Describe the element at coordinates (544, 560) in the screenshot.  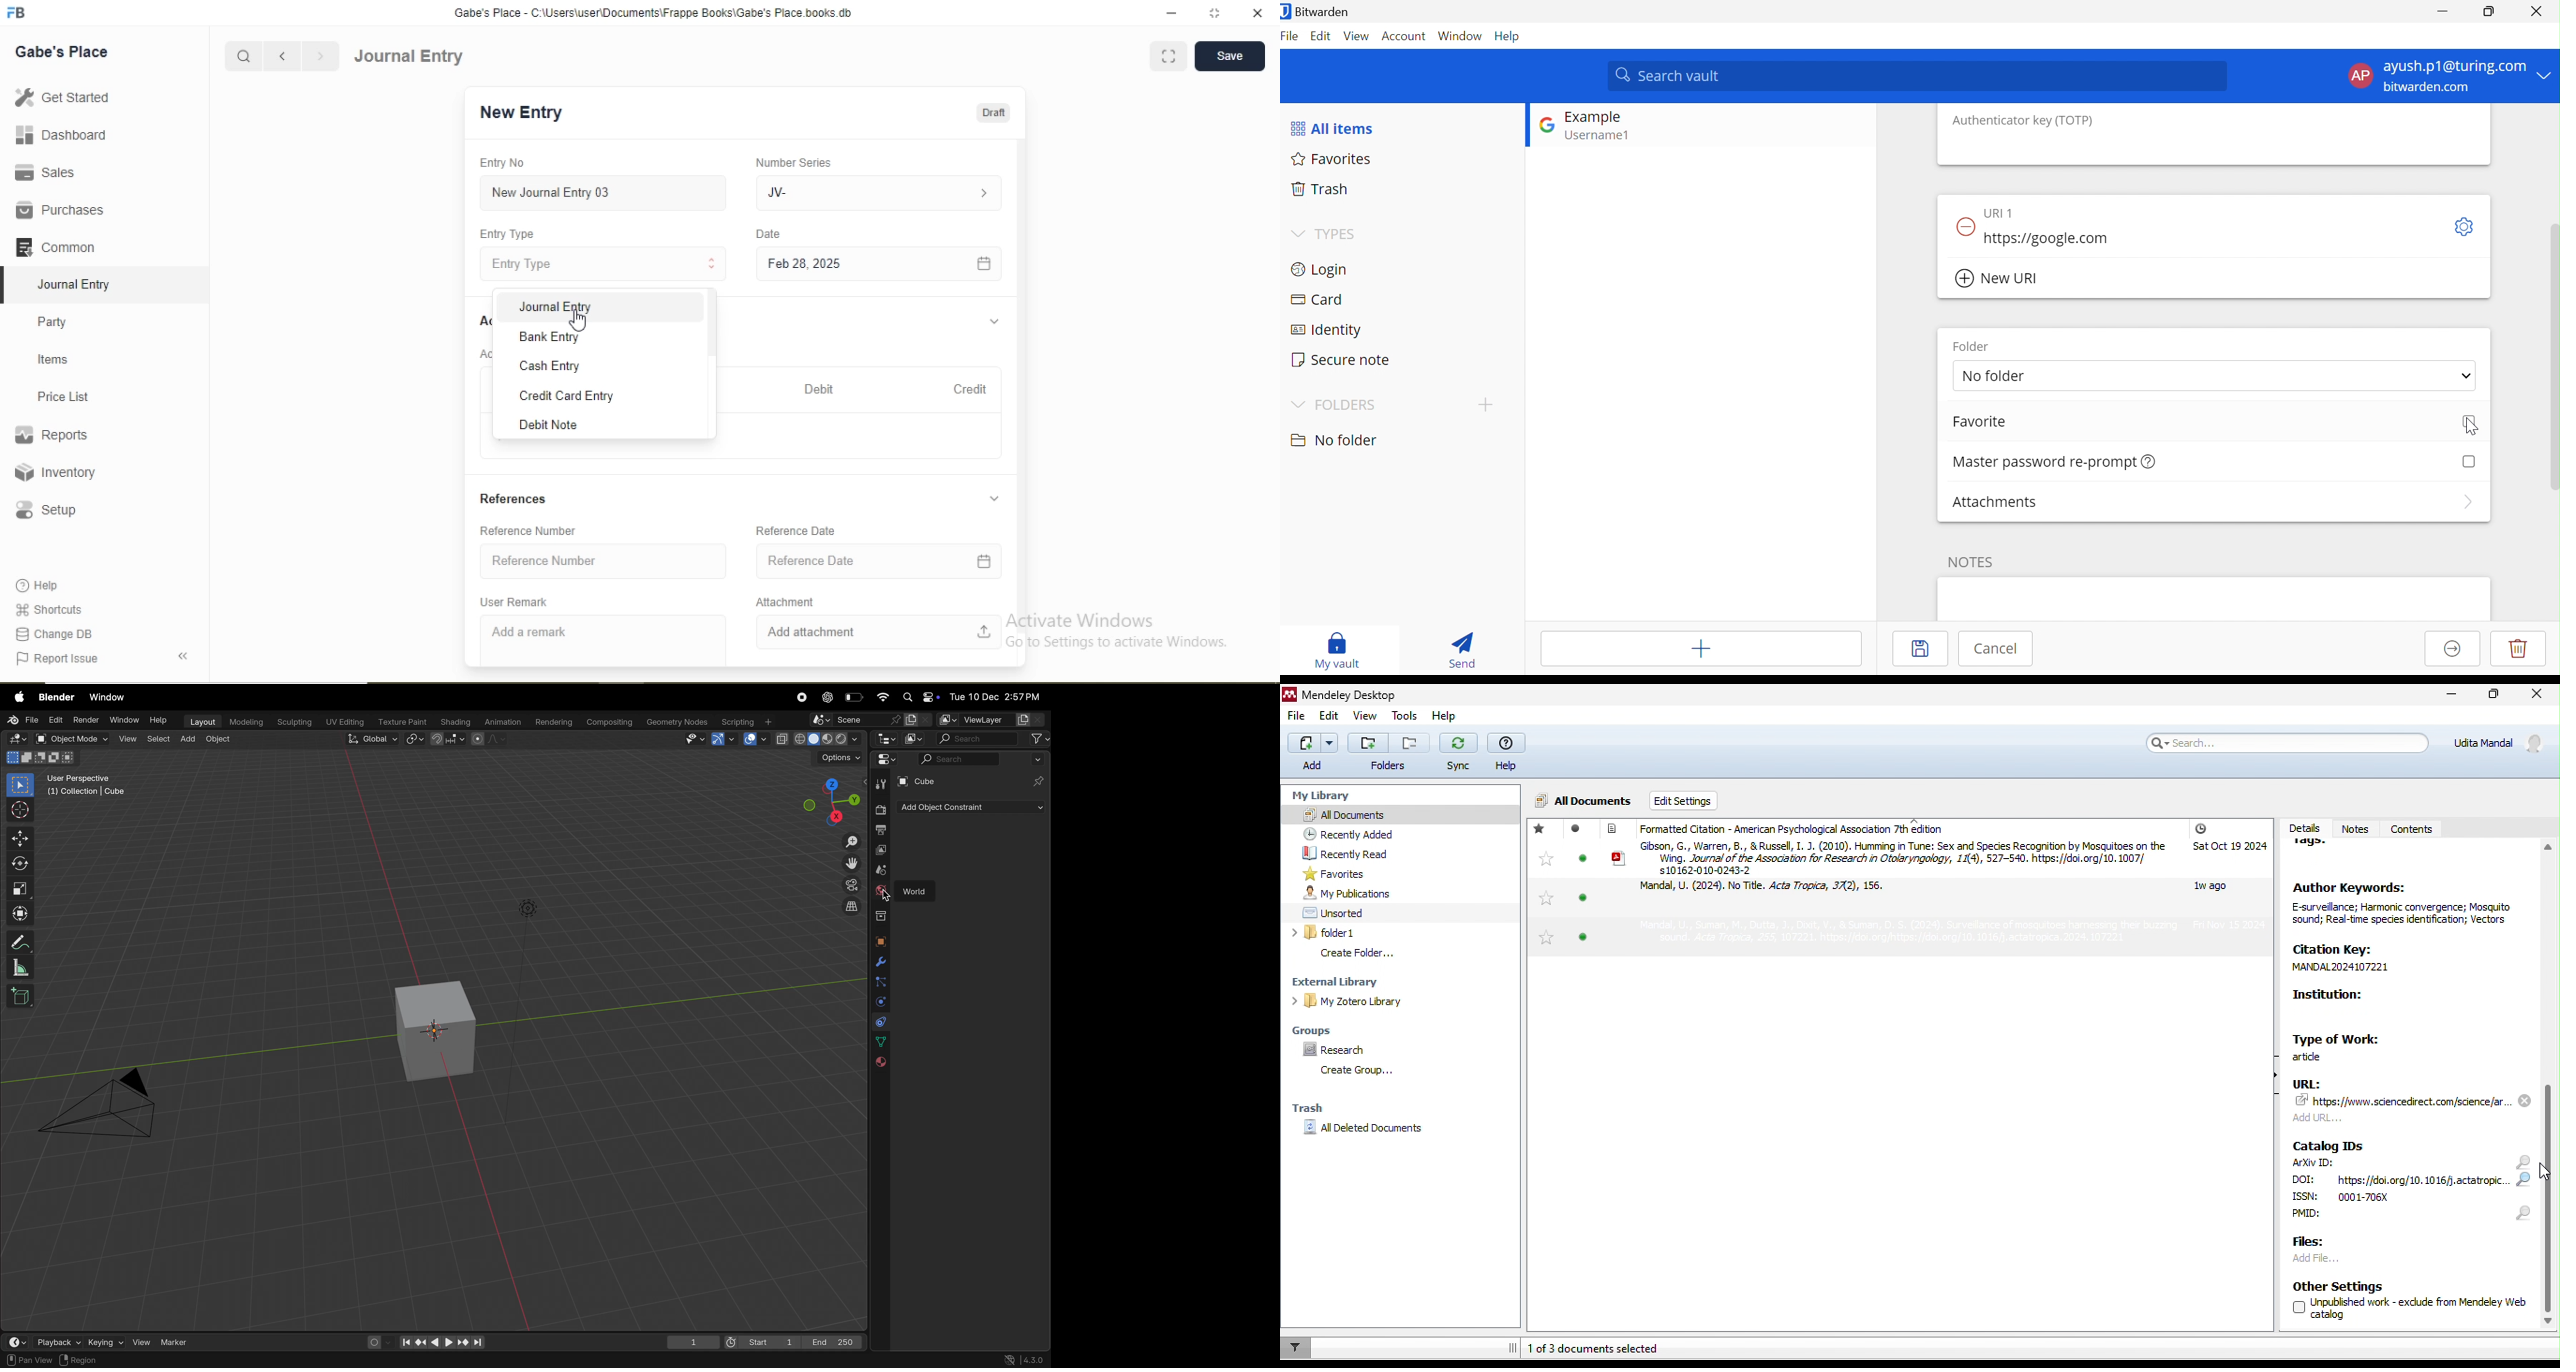
I see `Reference Number` at that location.